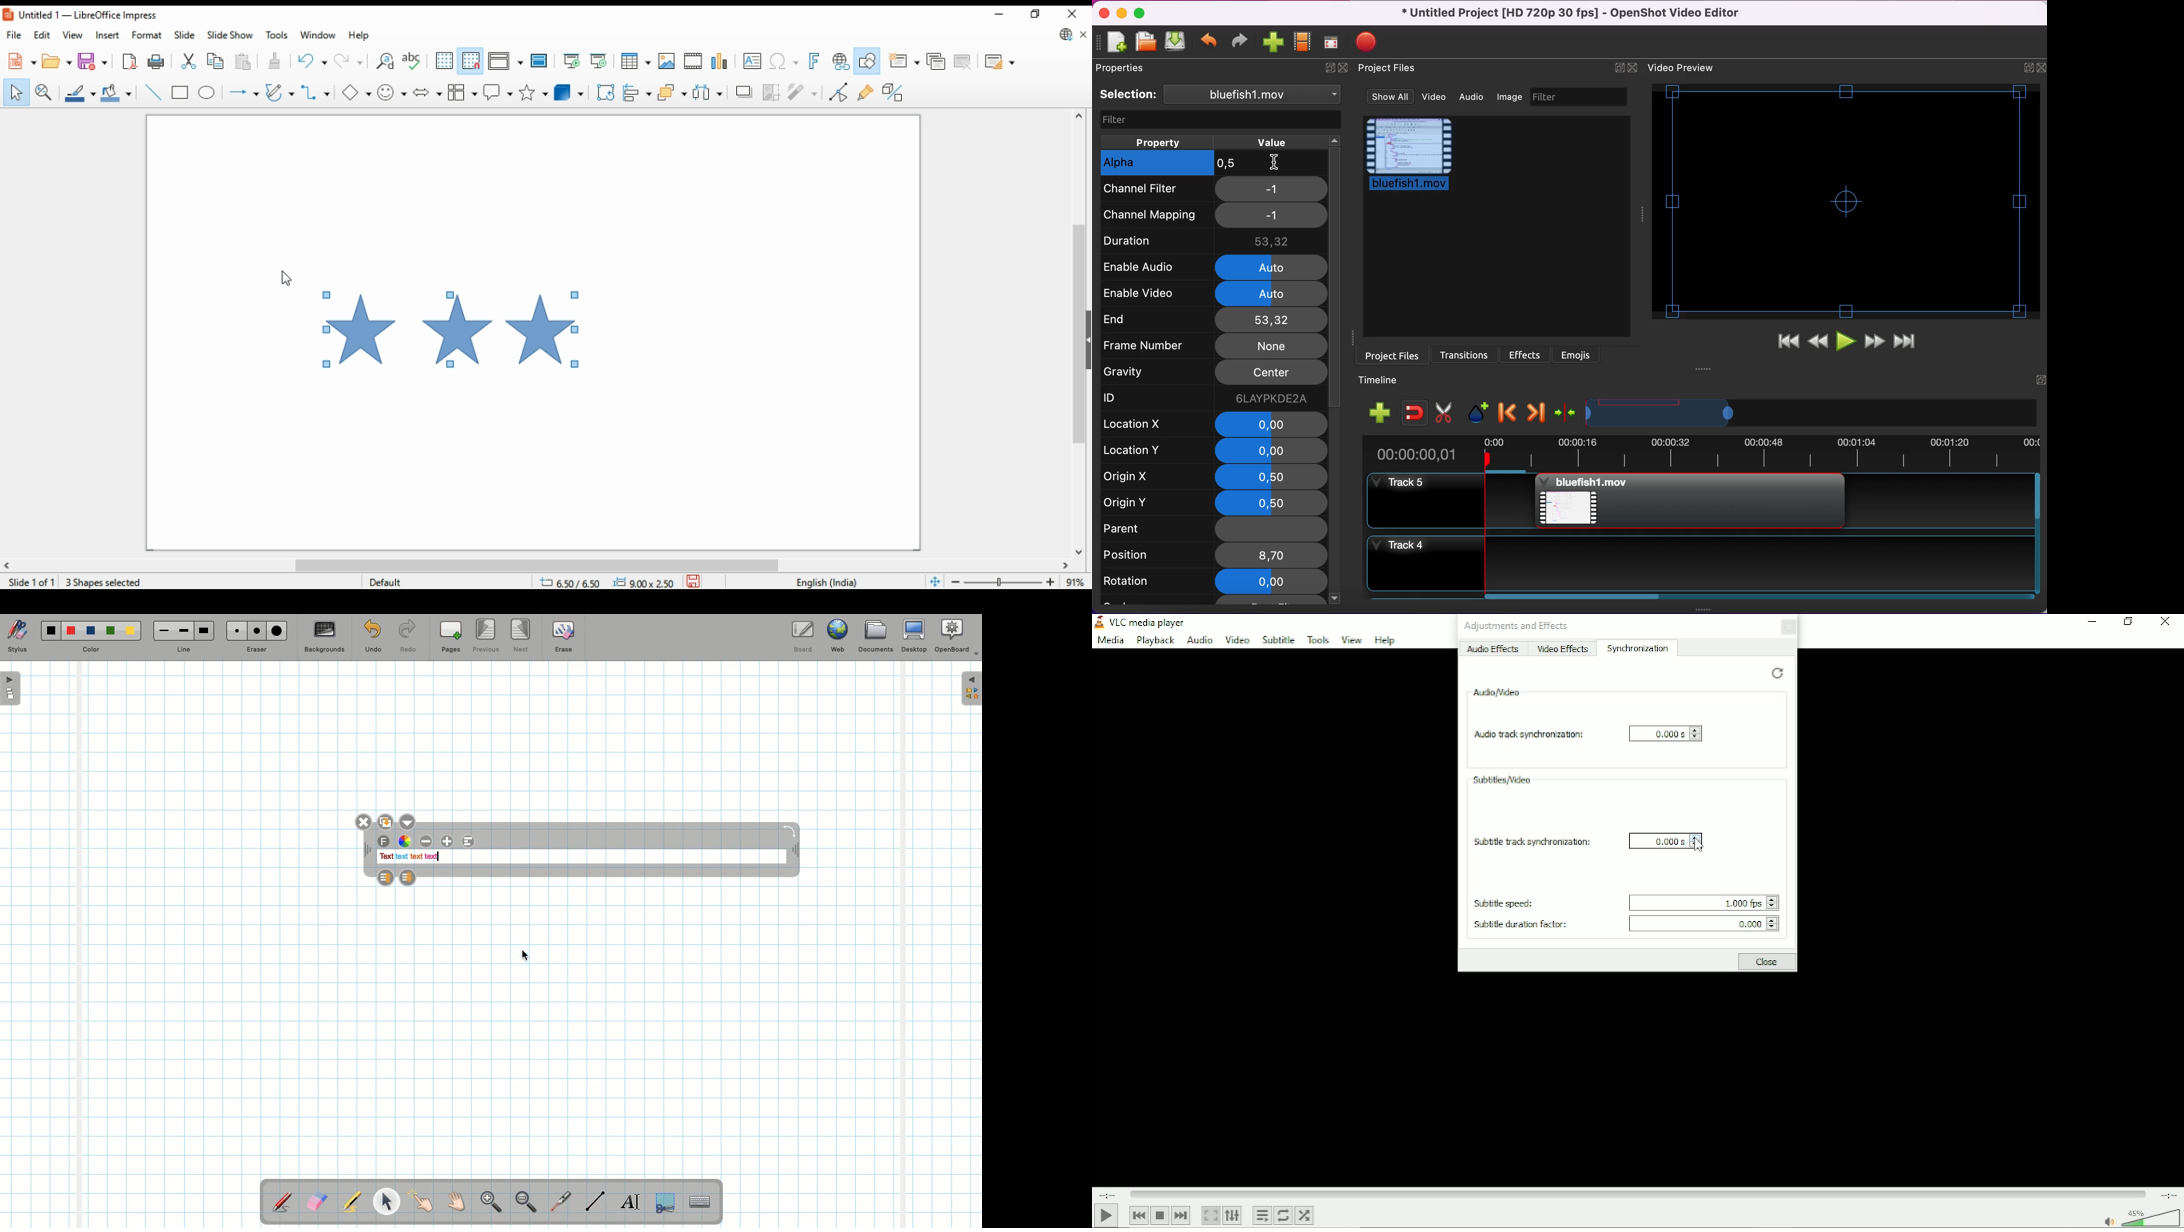 The height and width of the screenshot is (1232, 2184). I want to click on export video, so click(1370, 44).